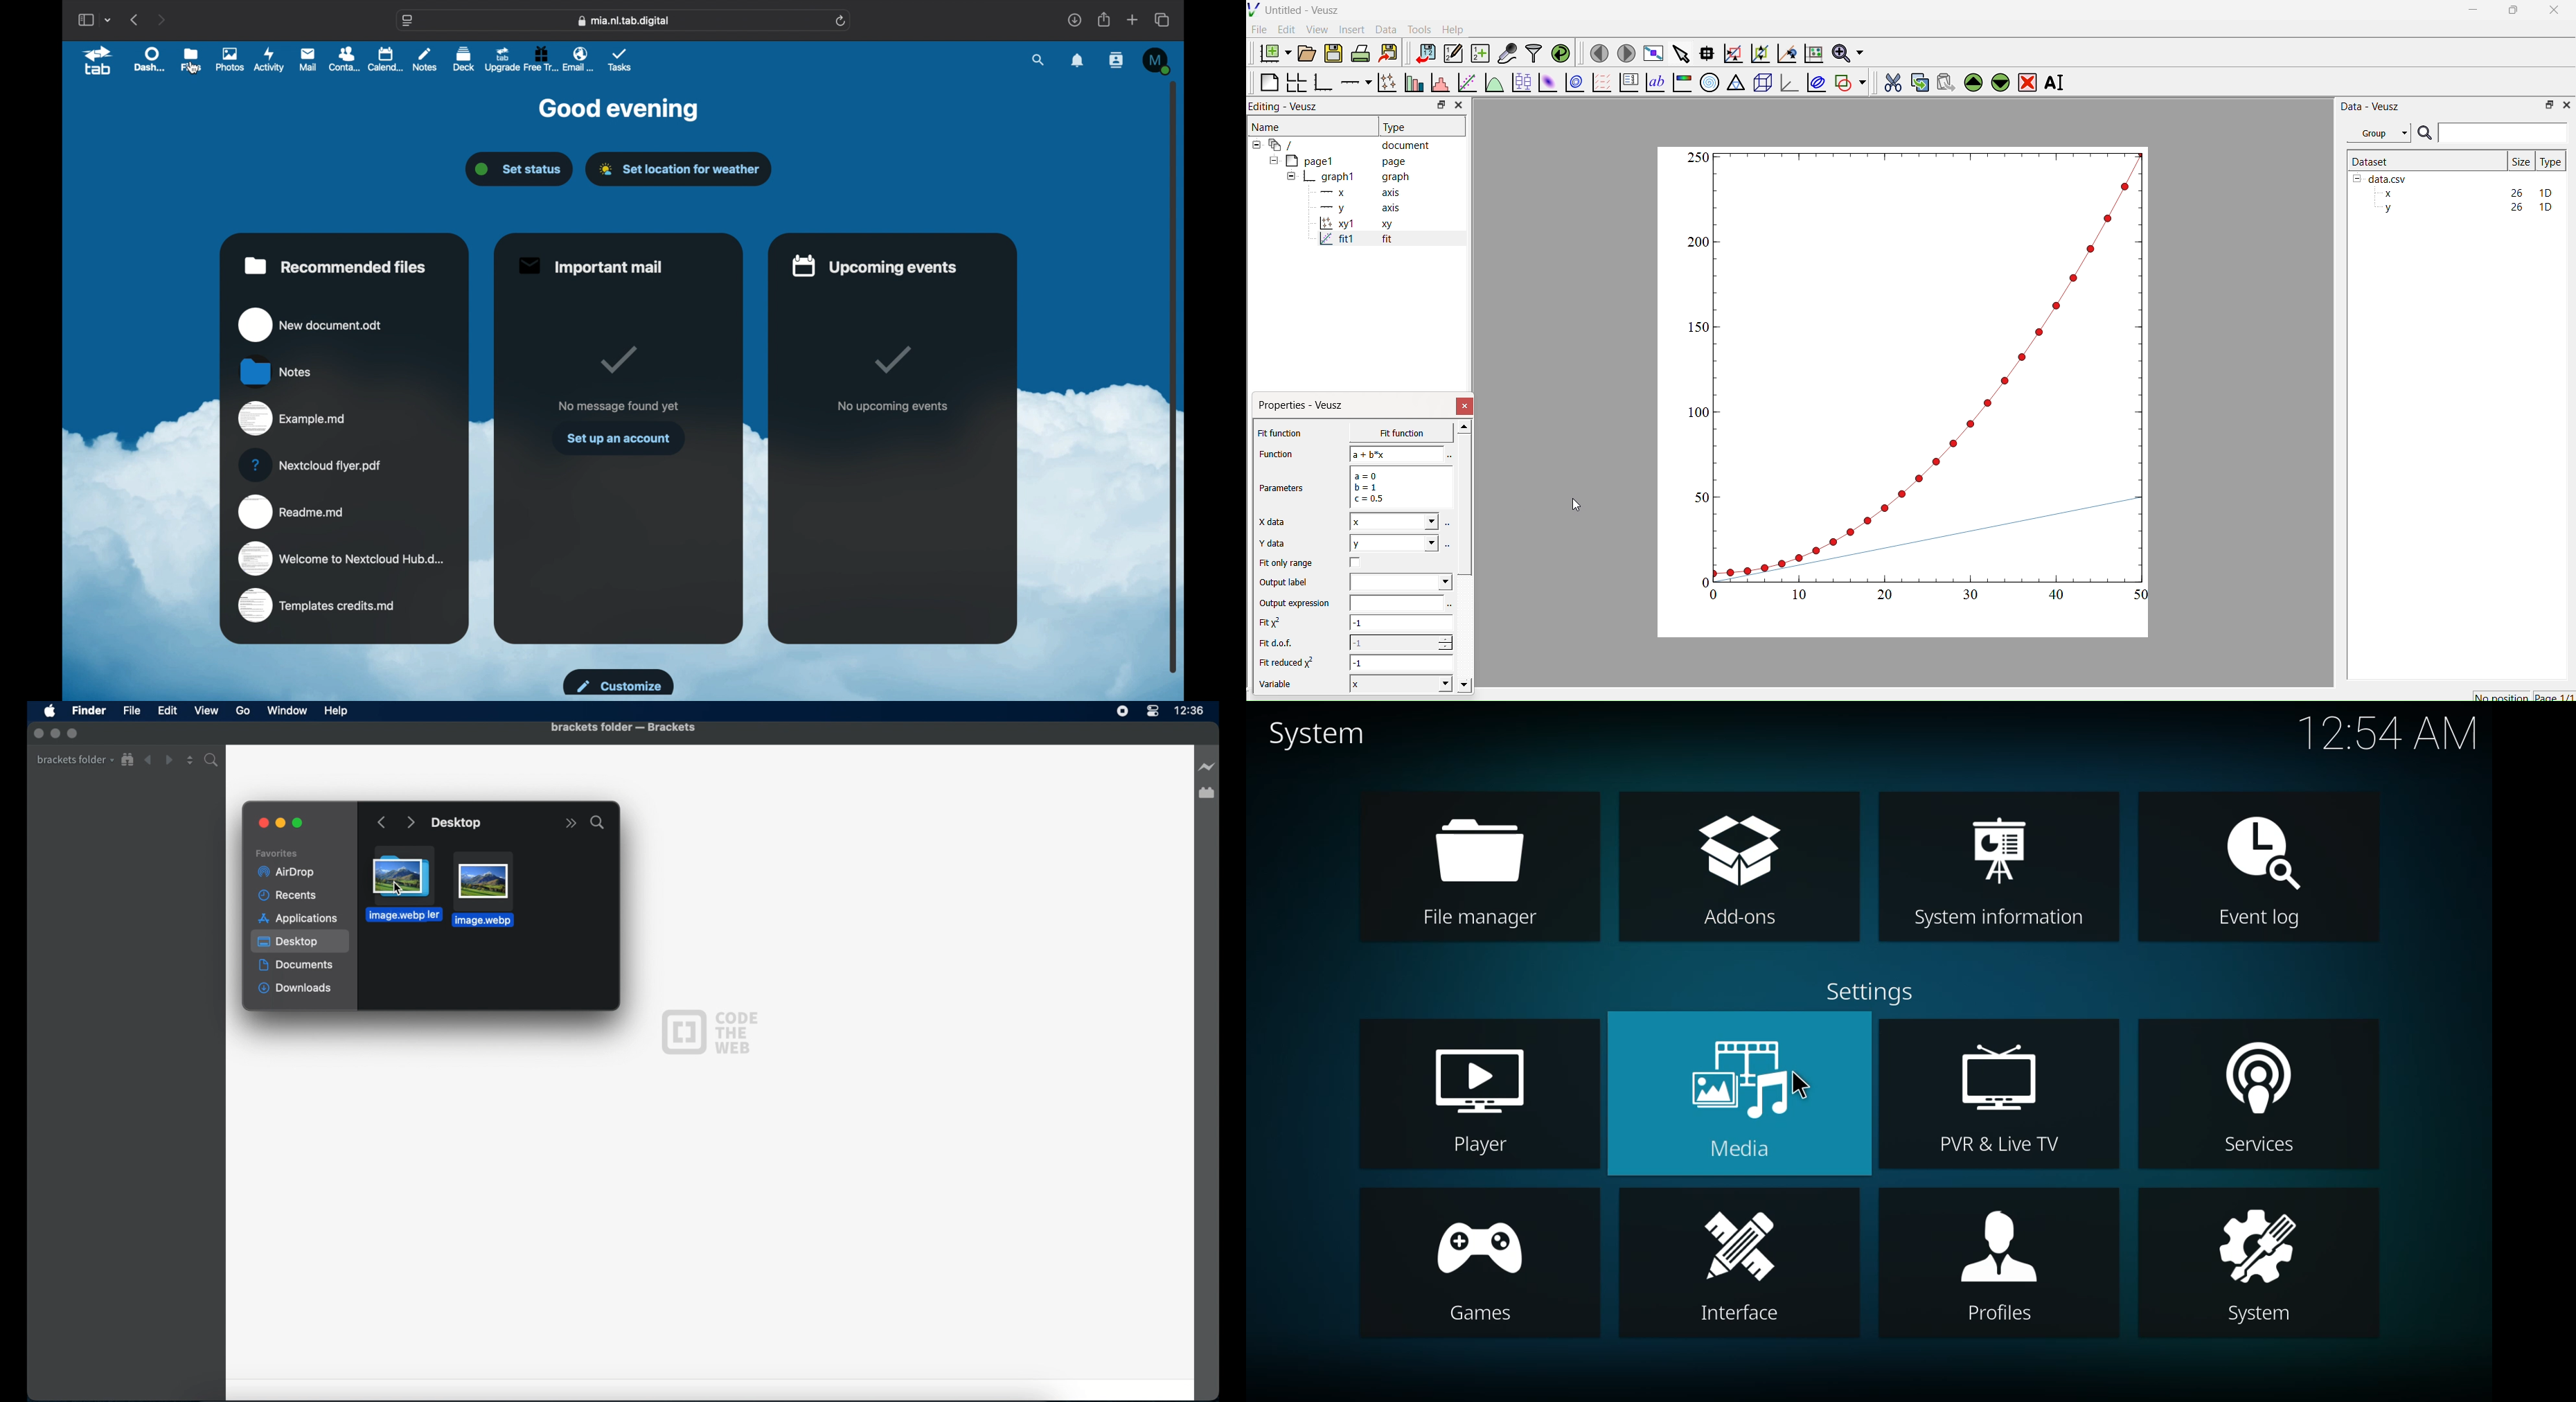  Describe the element at coordinates (619, 407) in the screenshot. I see `no message found yet` at that location.